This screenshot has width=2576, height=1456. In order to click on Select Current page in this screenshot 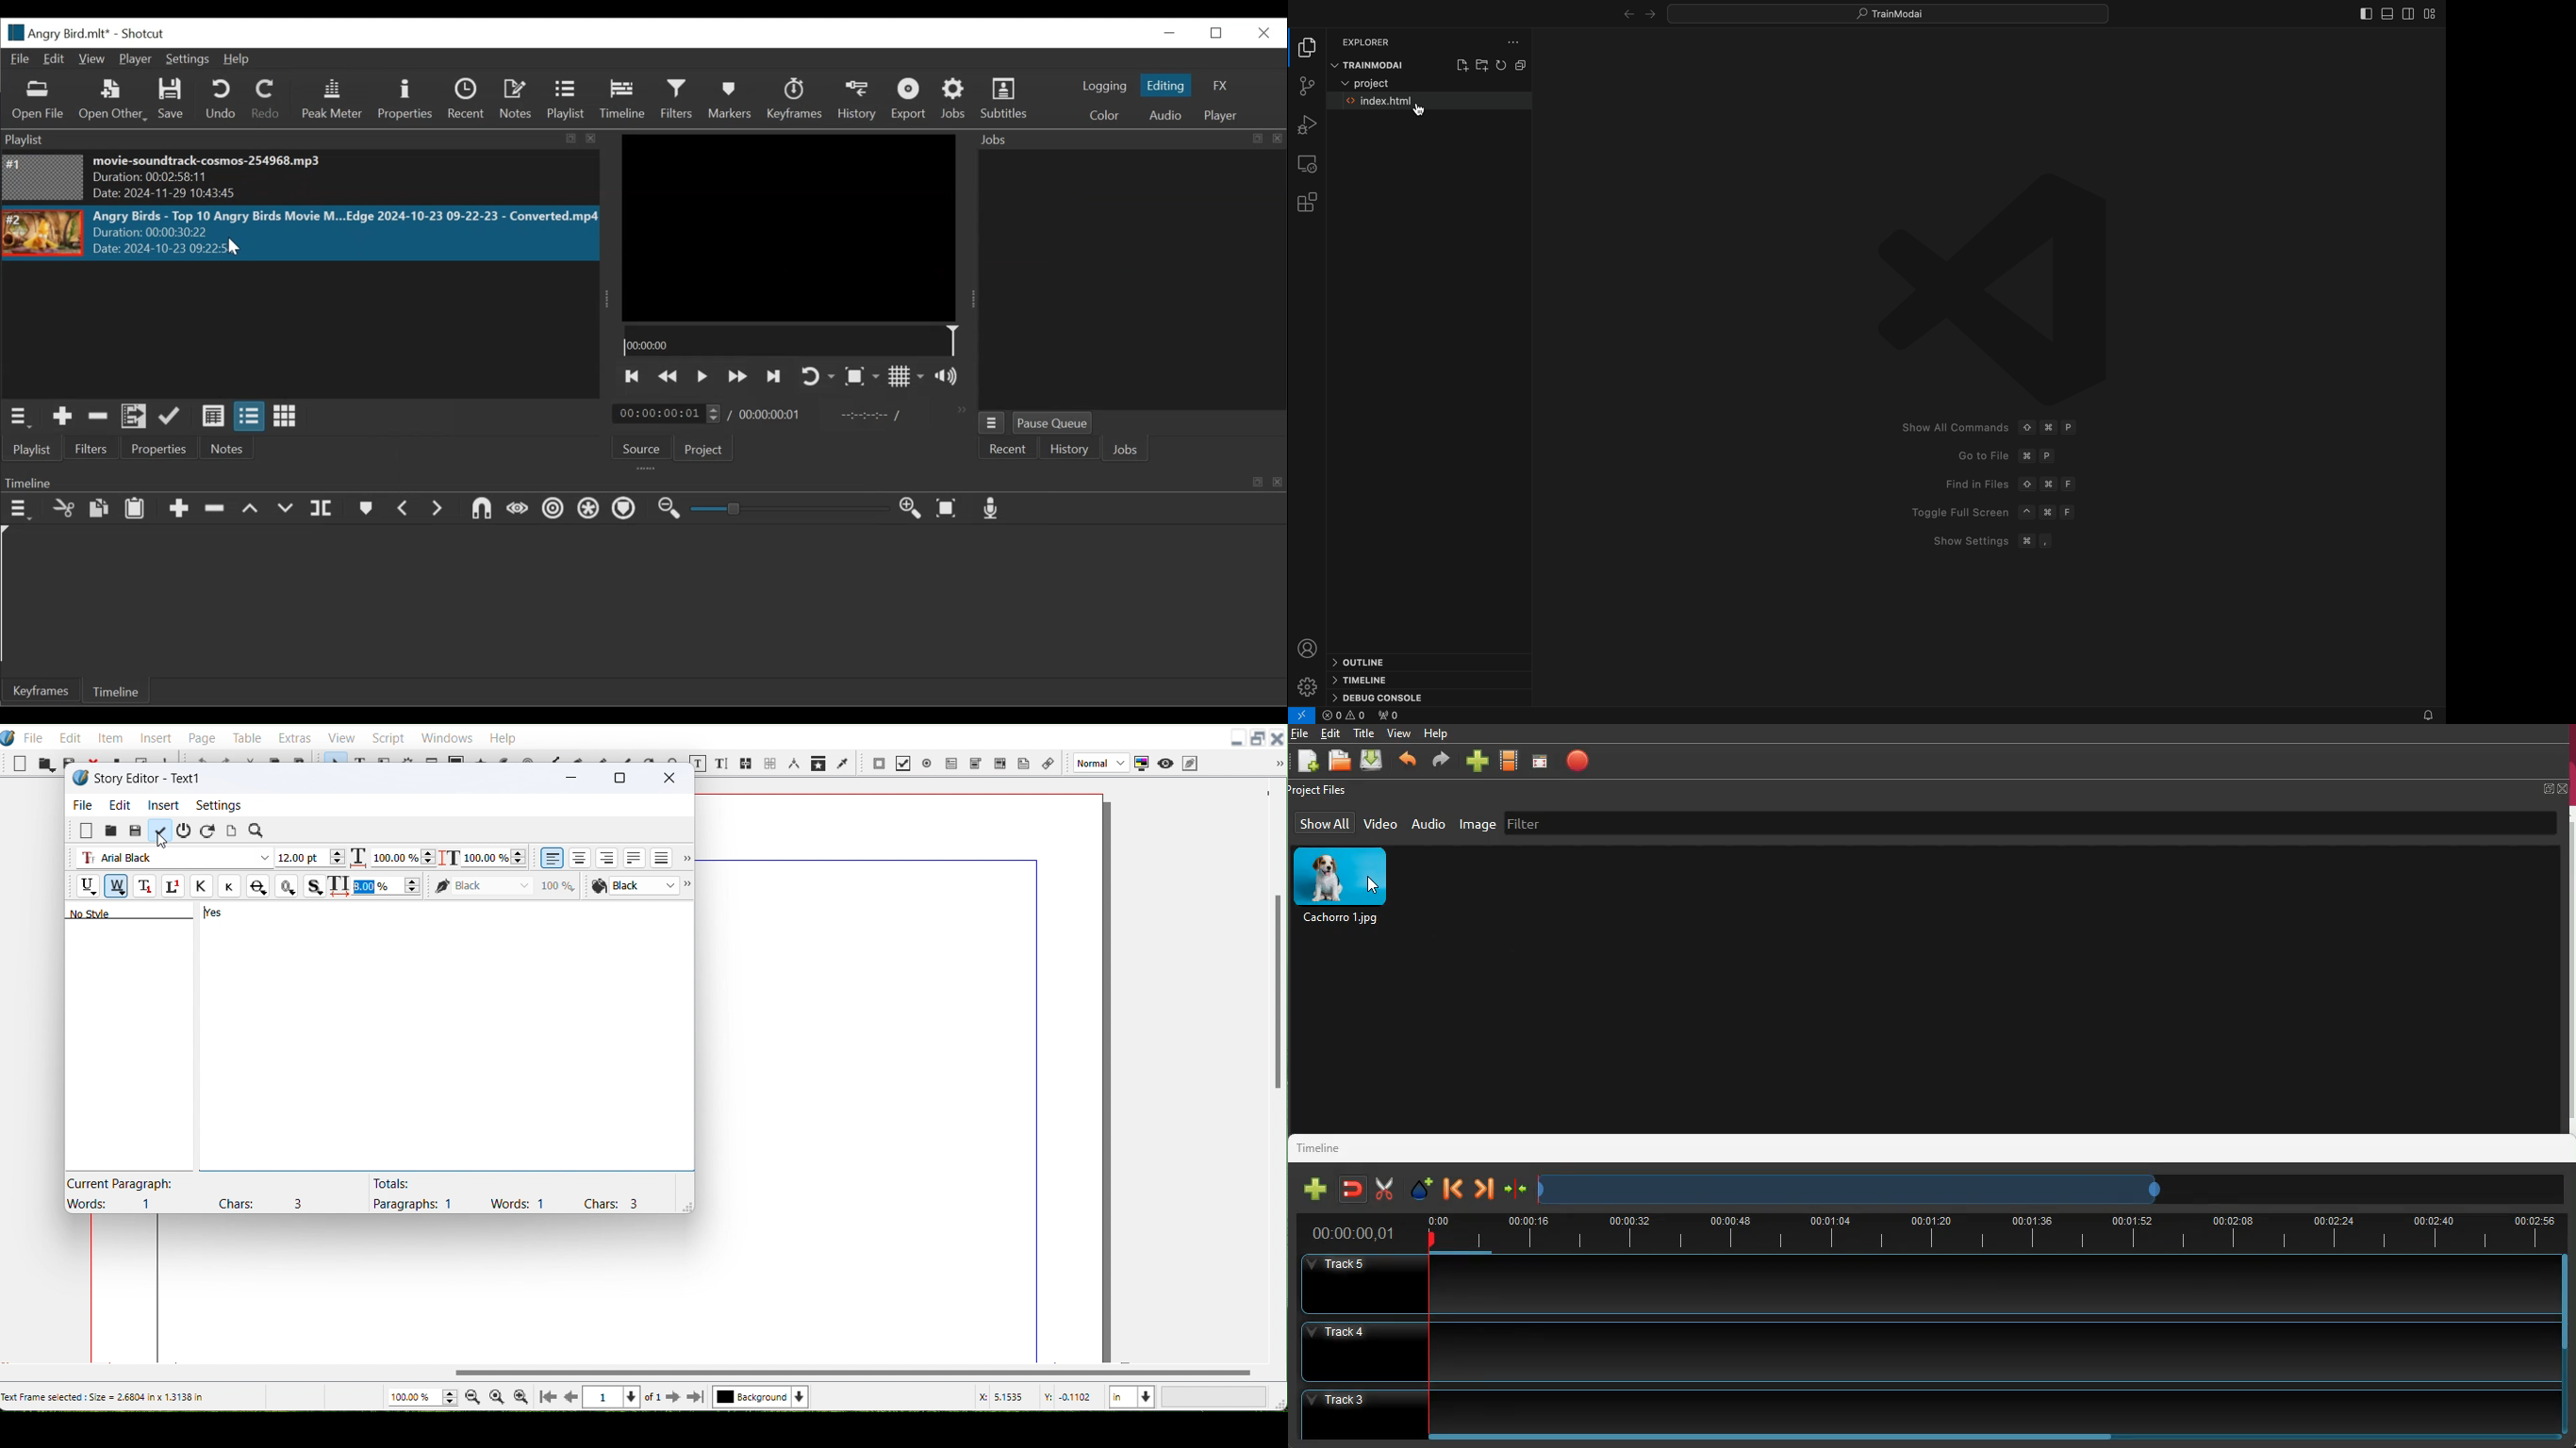, I will do `click(624, 1397)`.